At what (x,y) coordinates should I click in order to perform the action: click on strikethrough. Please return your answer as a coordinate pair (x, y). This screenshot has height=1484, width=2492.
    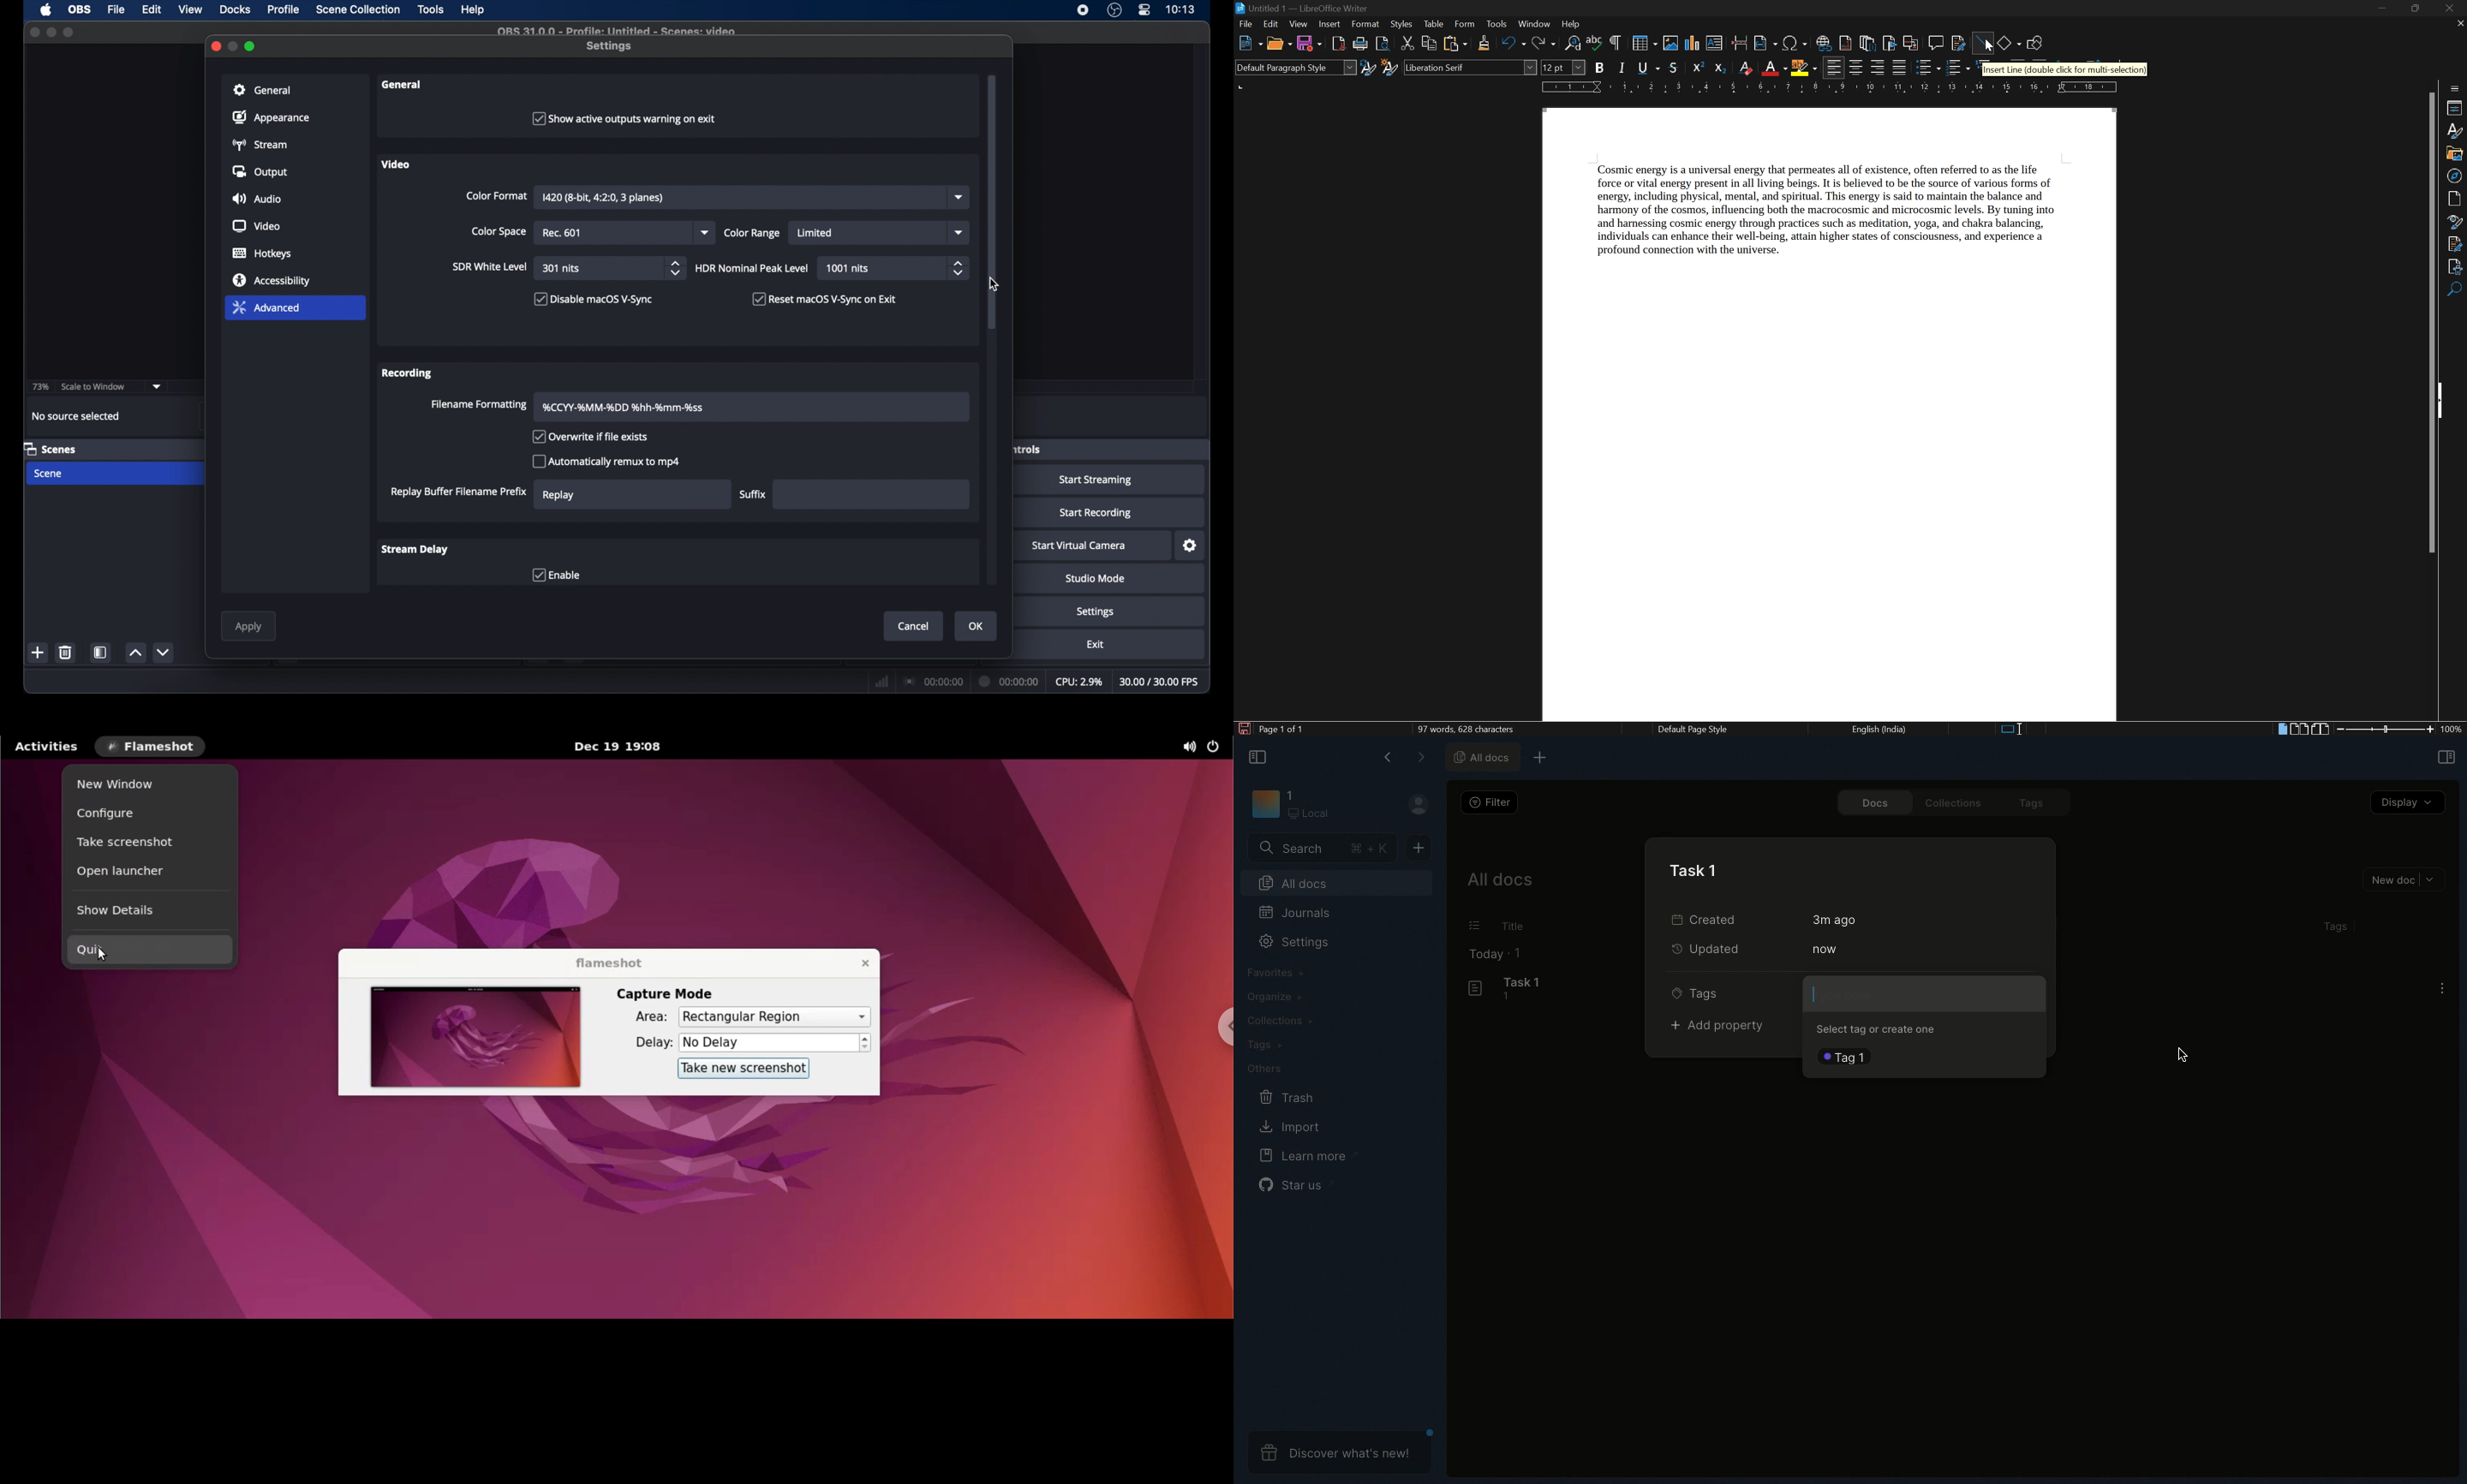
    Looking at the image, I should click on (1674, 67).